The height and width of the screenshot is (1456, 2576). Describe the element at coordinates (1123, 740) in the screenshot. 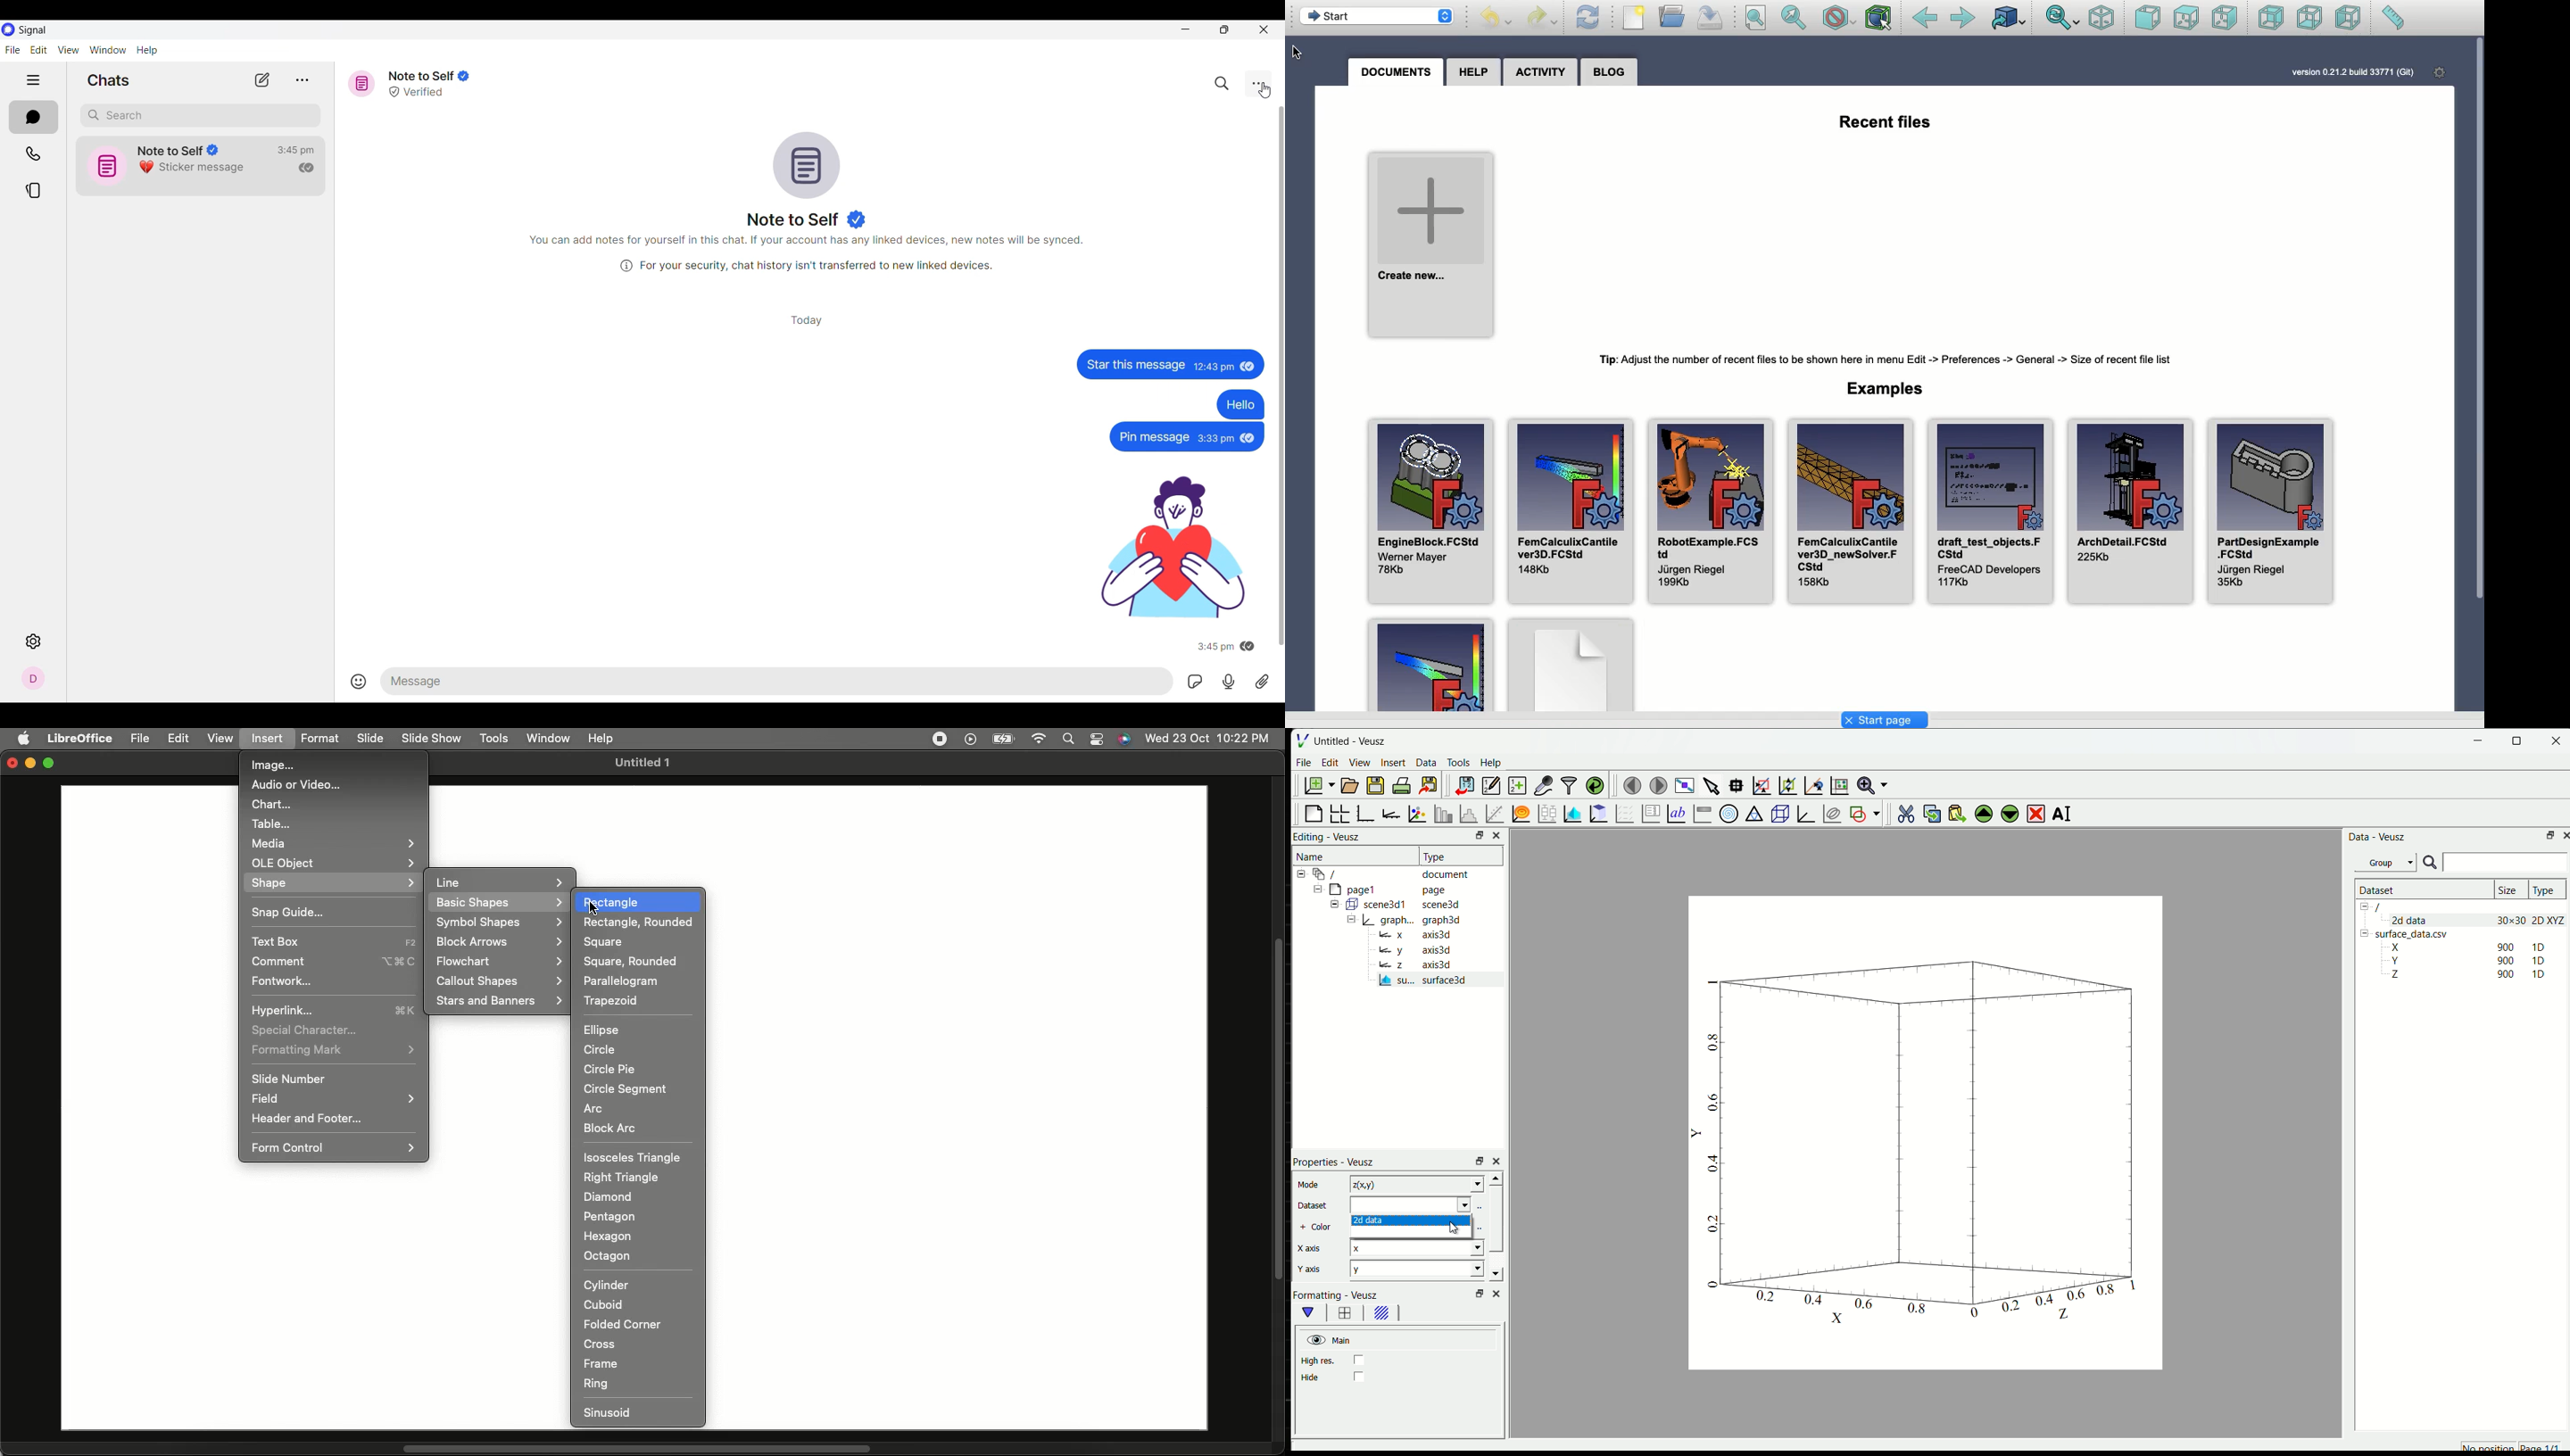

I see `Voice control` at that location.